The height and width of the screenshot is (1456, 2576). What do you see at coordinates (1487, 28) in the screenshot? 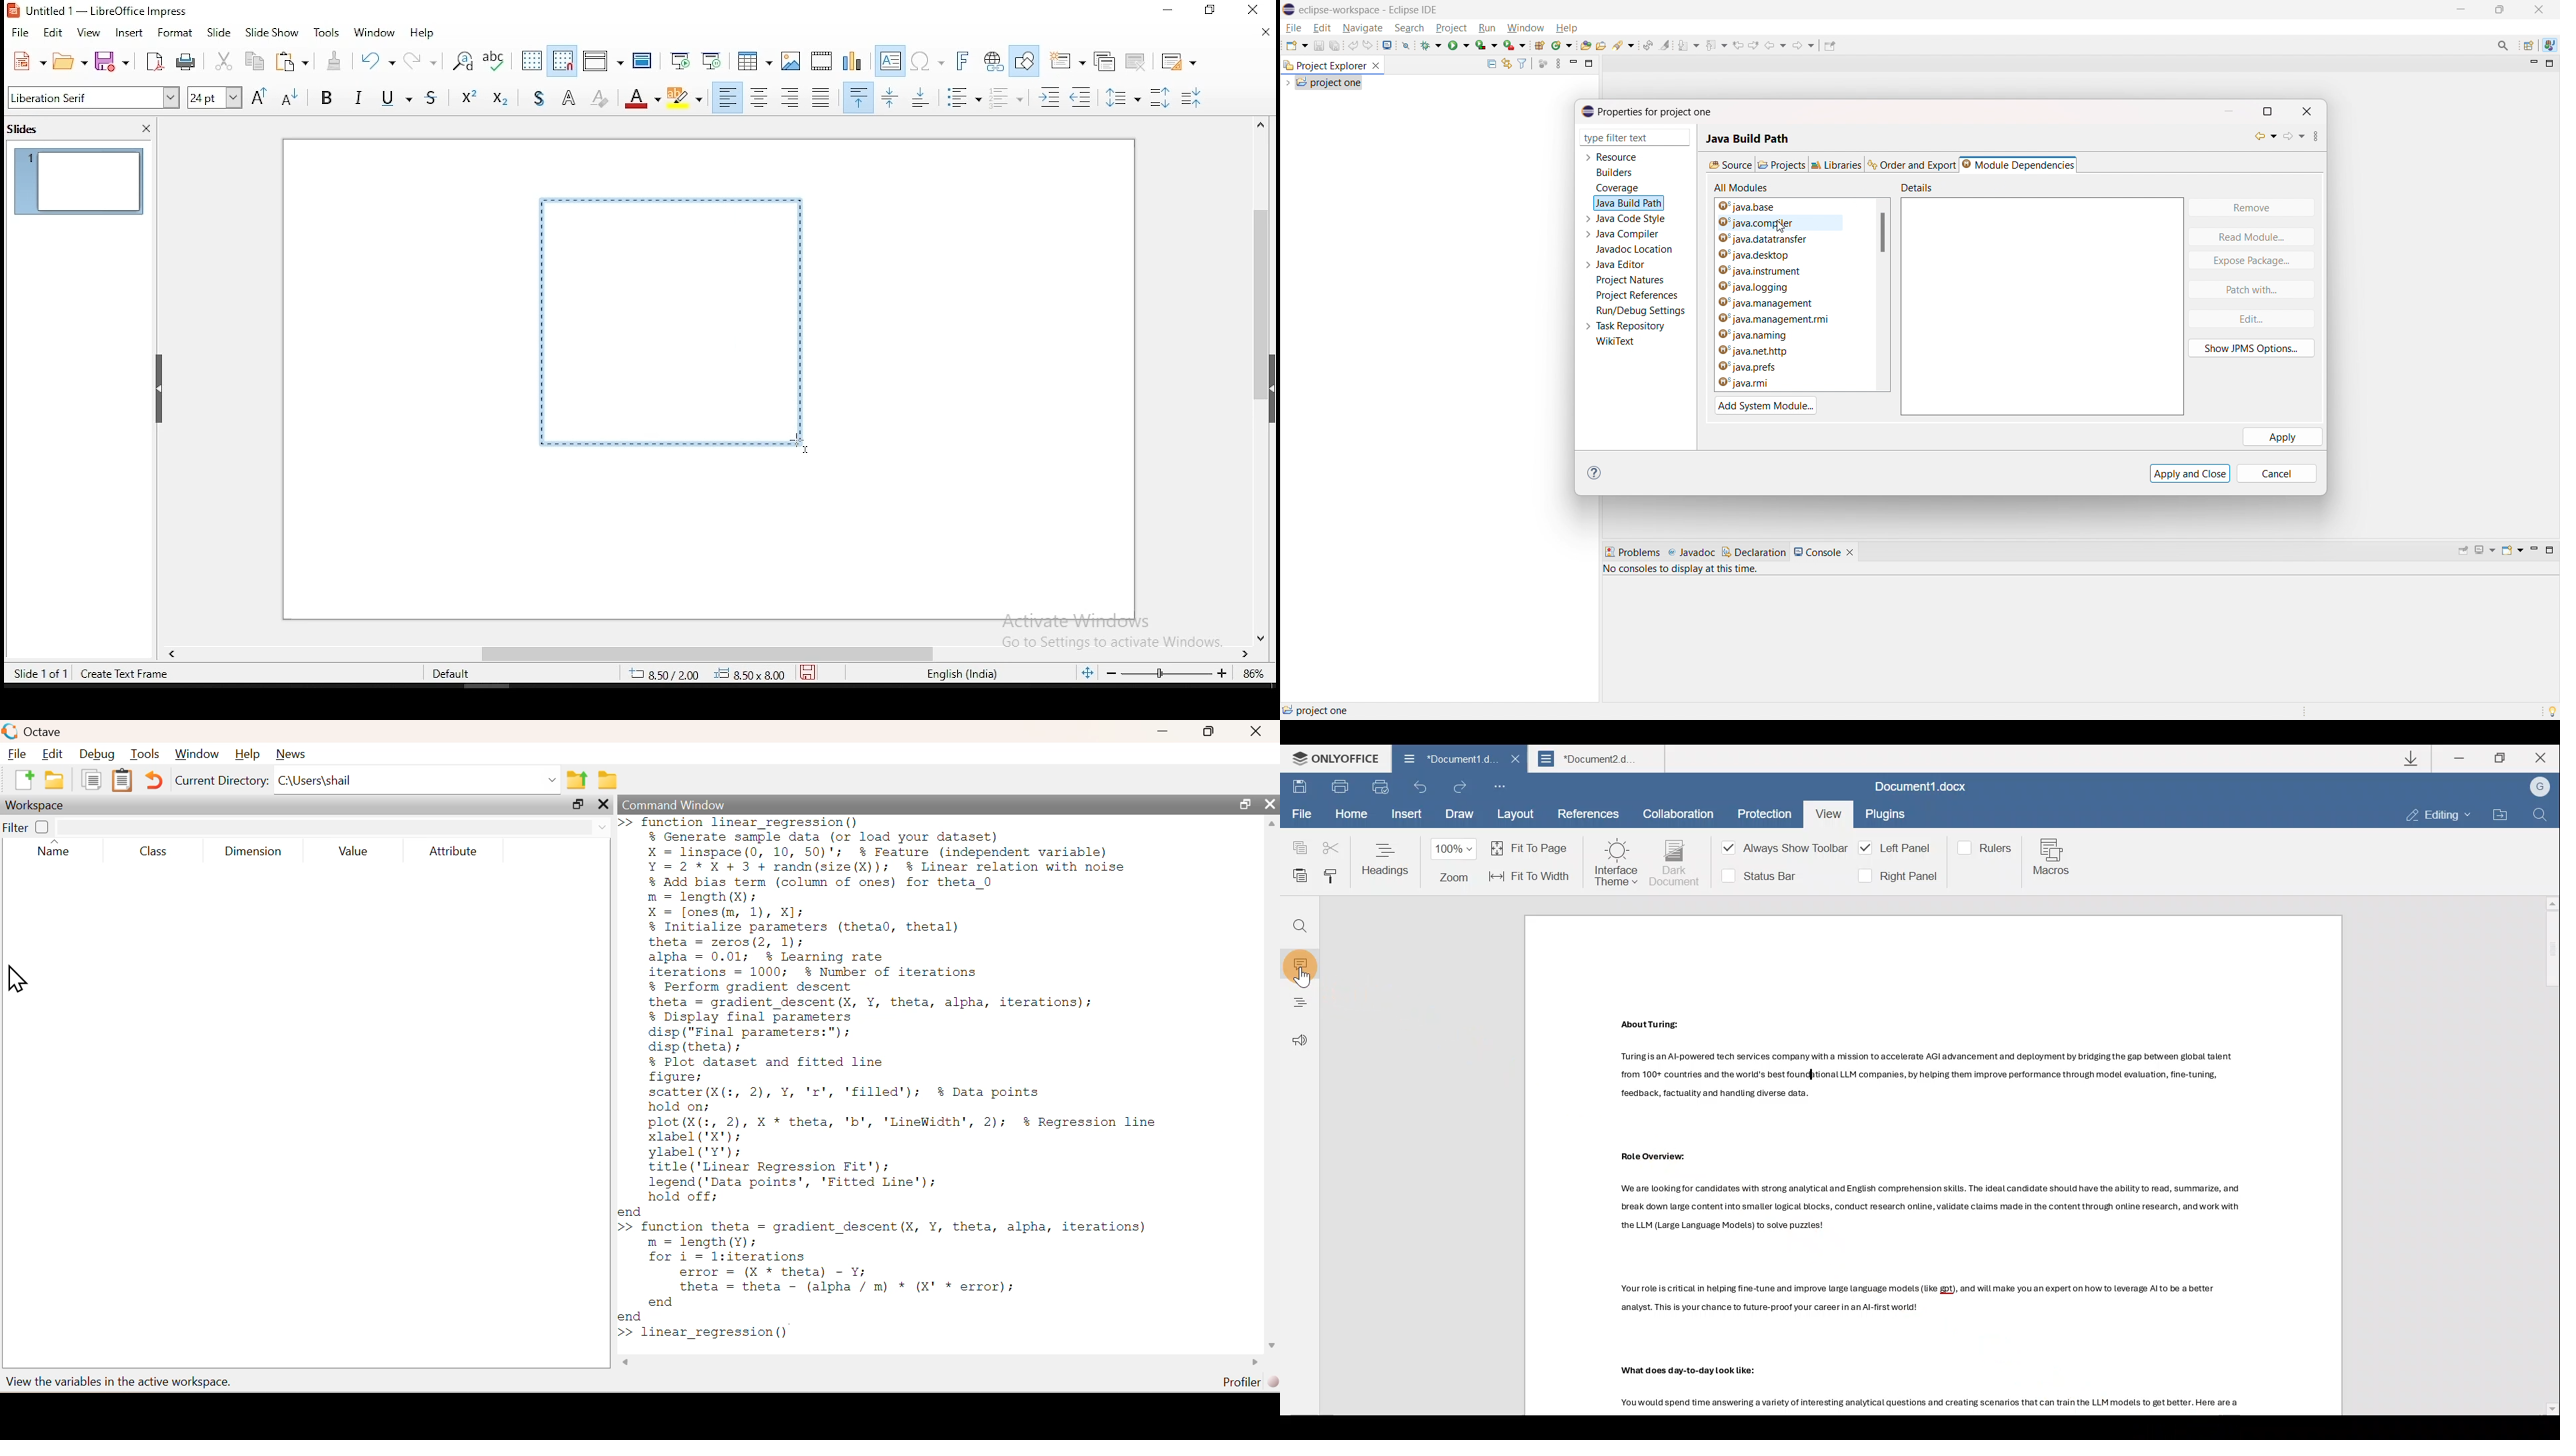
I see `run` at bounding box center [1487, 28].